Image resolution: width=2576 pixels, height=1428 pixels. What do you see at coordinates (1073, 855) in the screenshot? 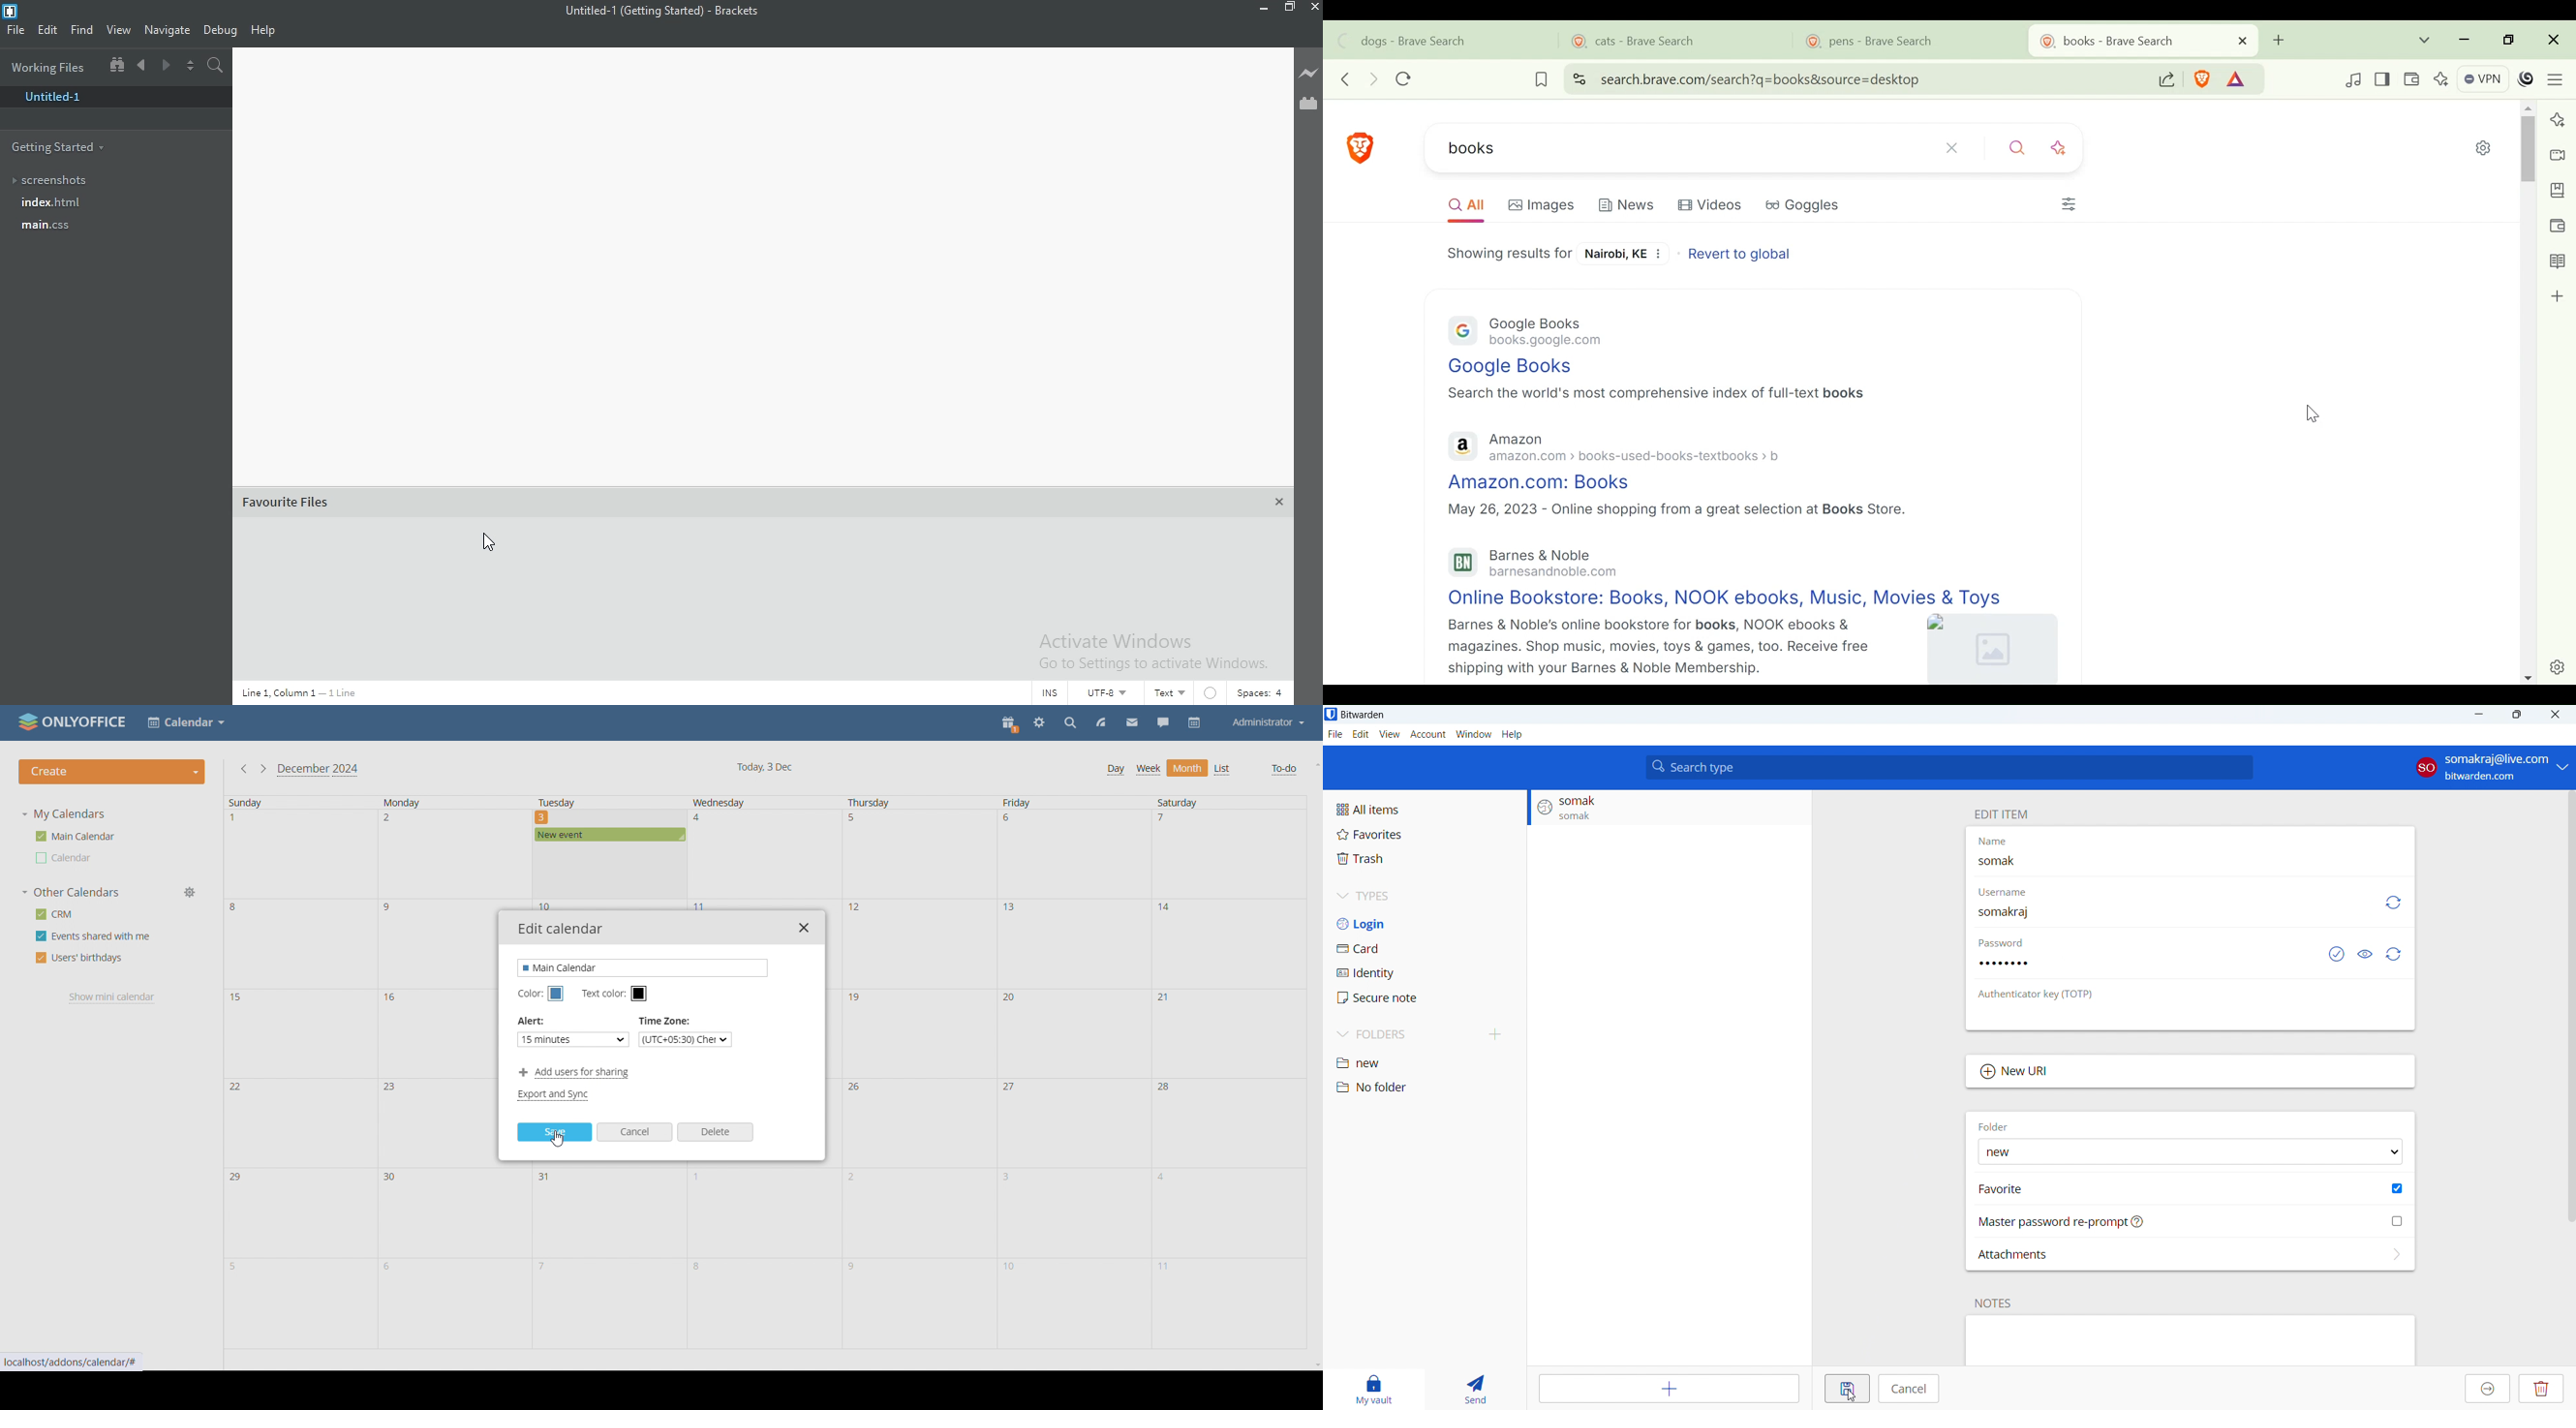
I see `date` at bounding box center [1073, 855].